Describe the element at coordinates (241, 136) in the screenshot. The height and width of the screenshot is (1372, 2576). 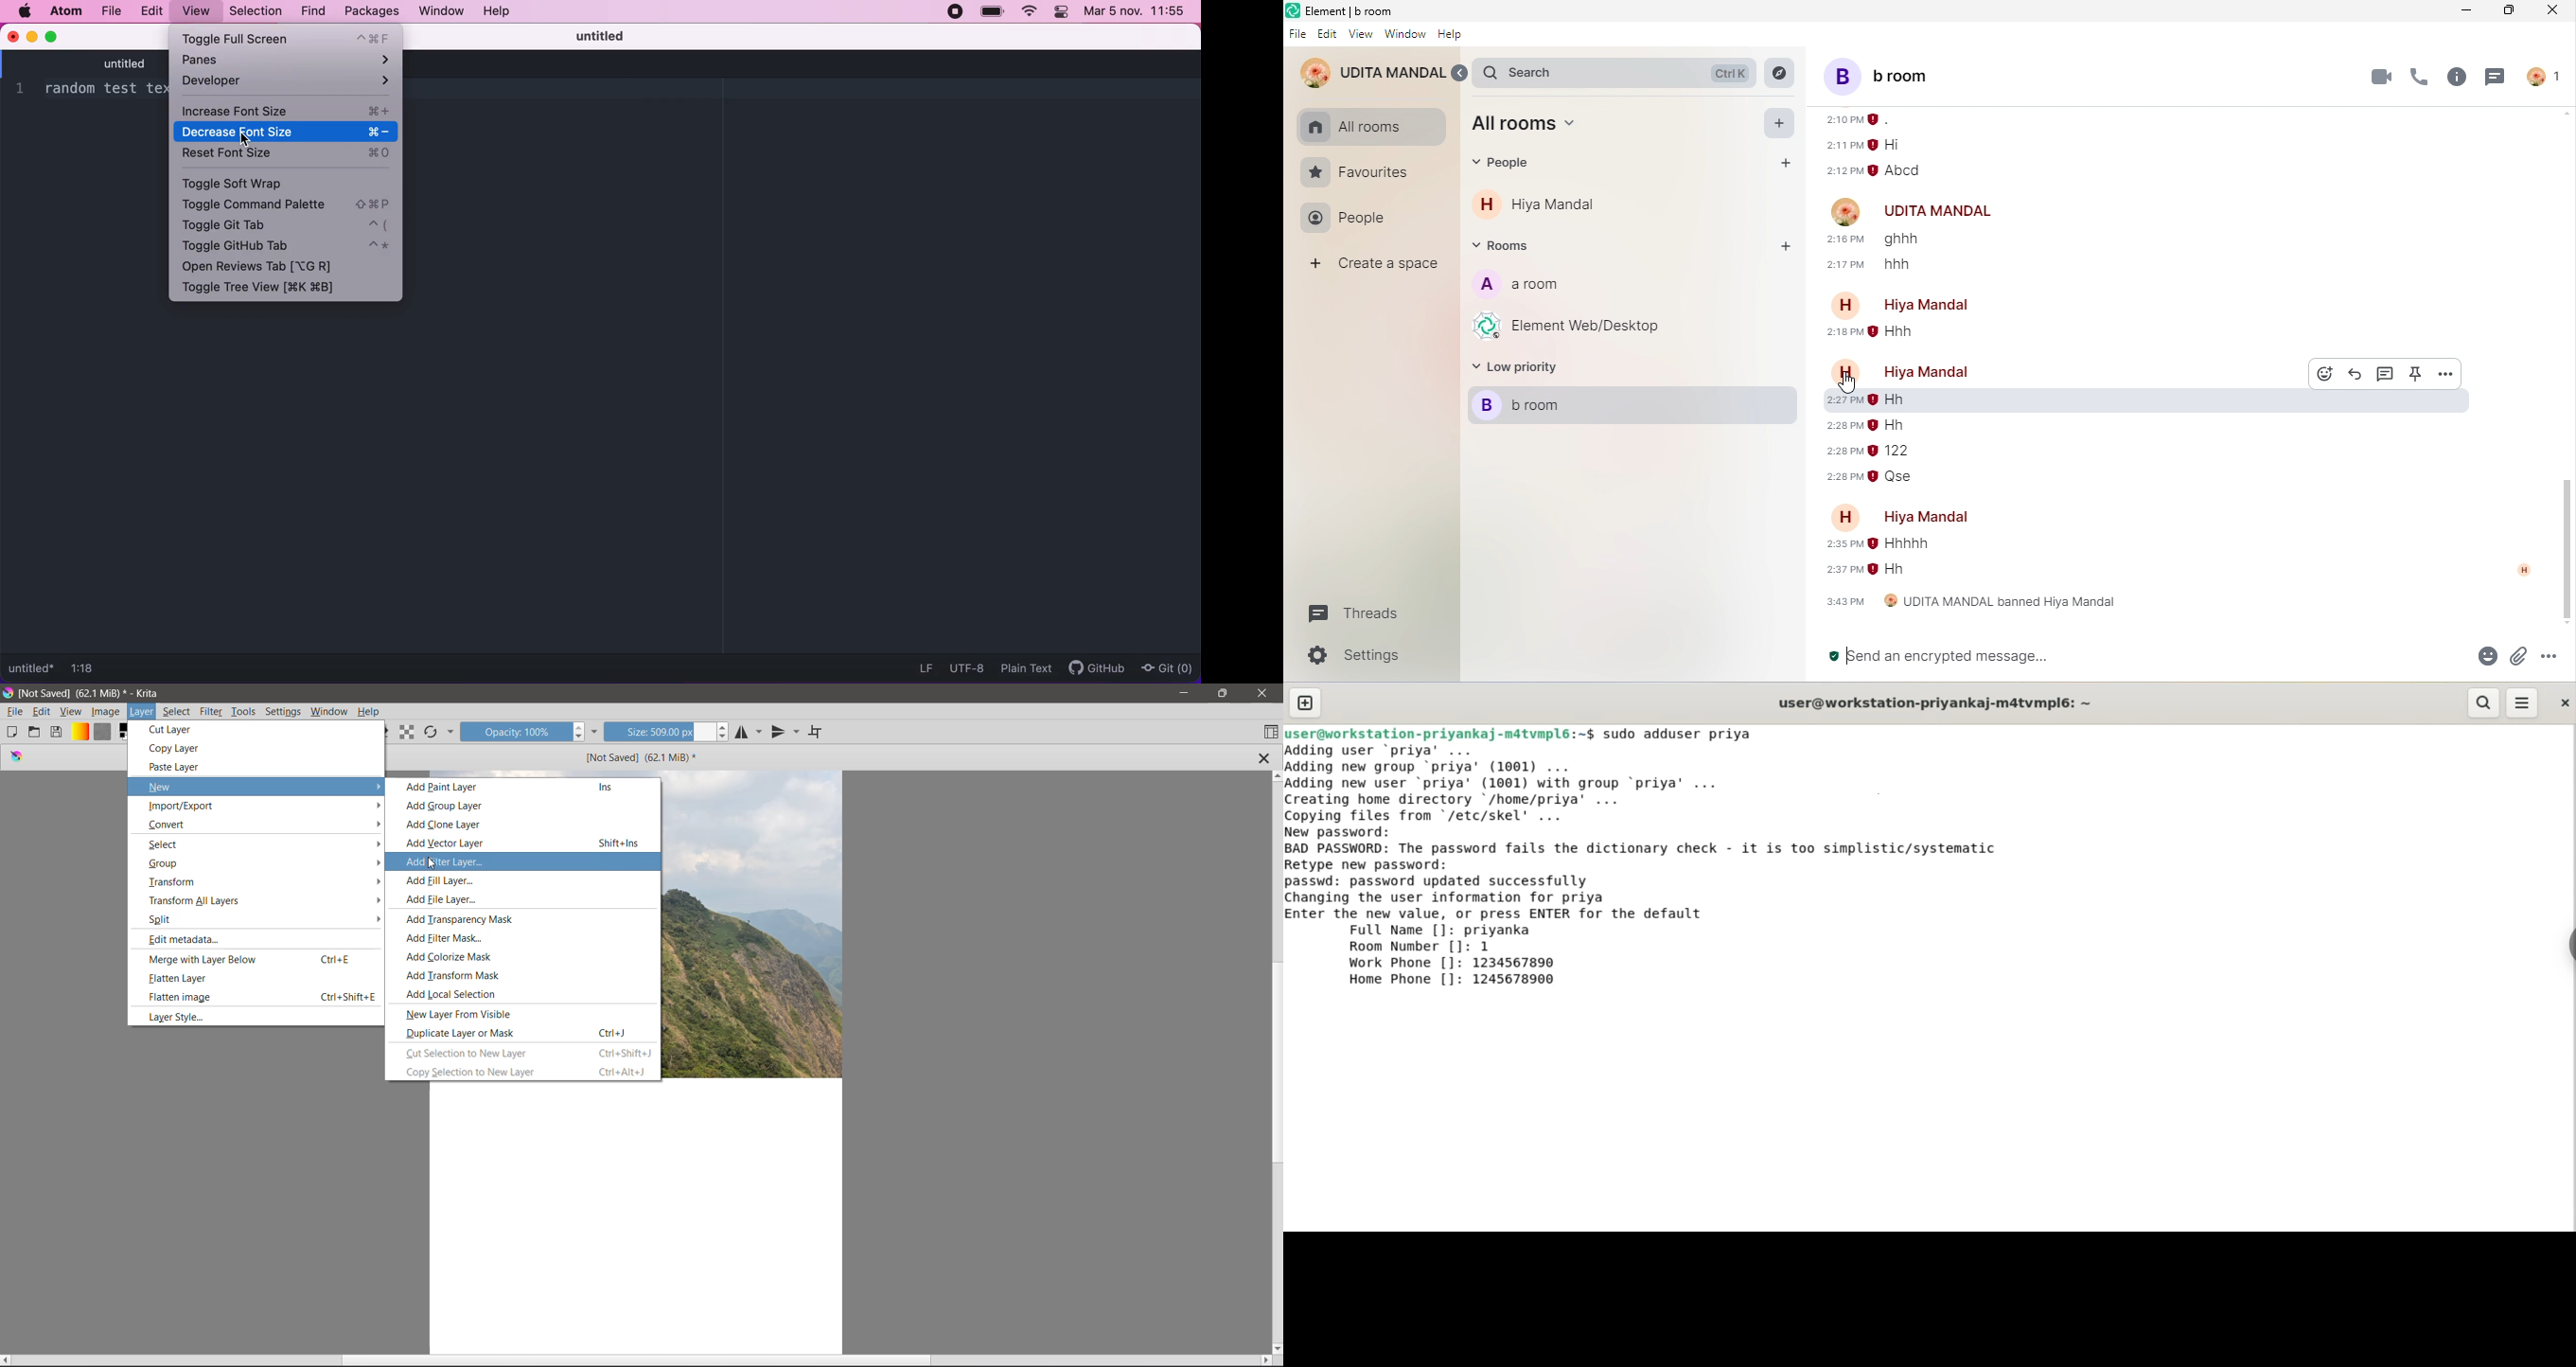
I see `cursor` at that location.